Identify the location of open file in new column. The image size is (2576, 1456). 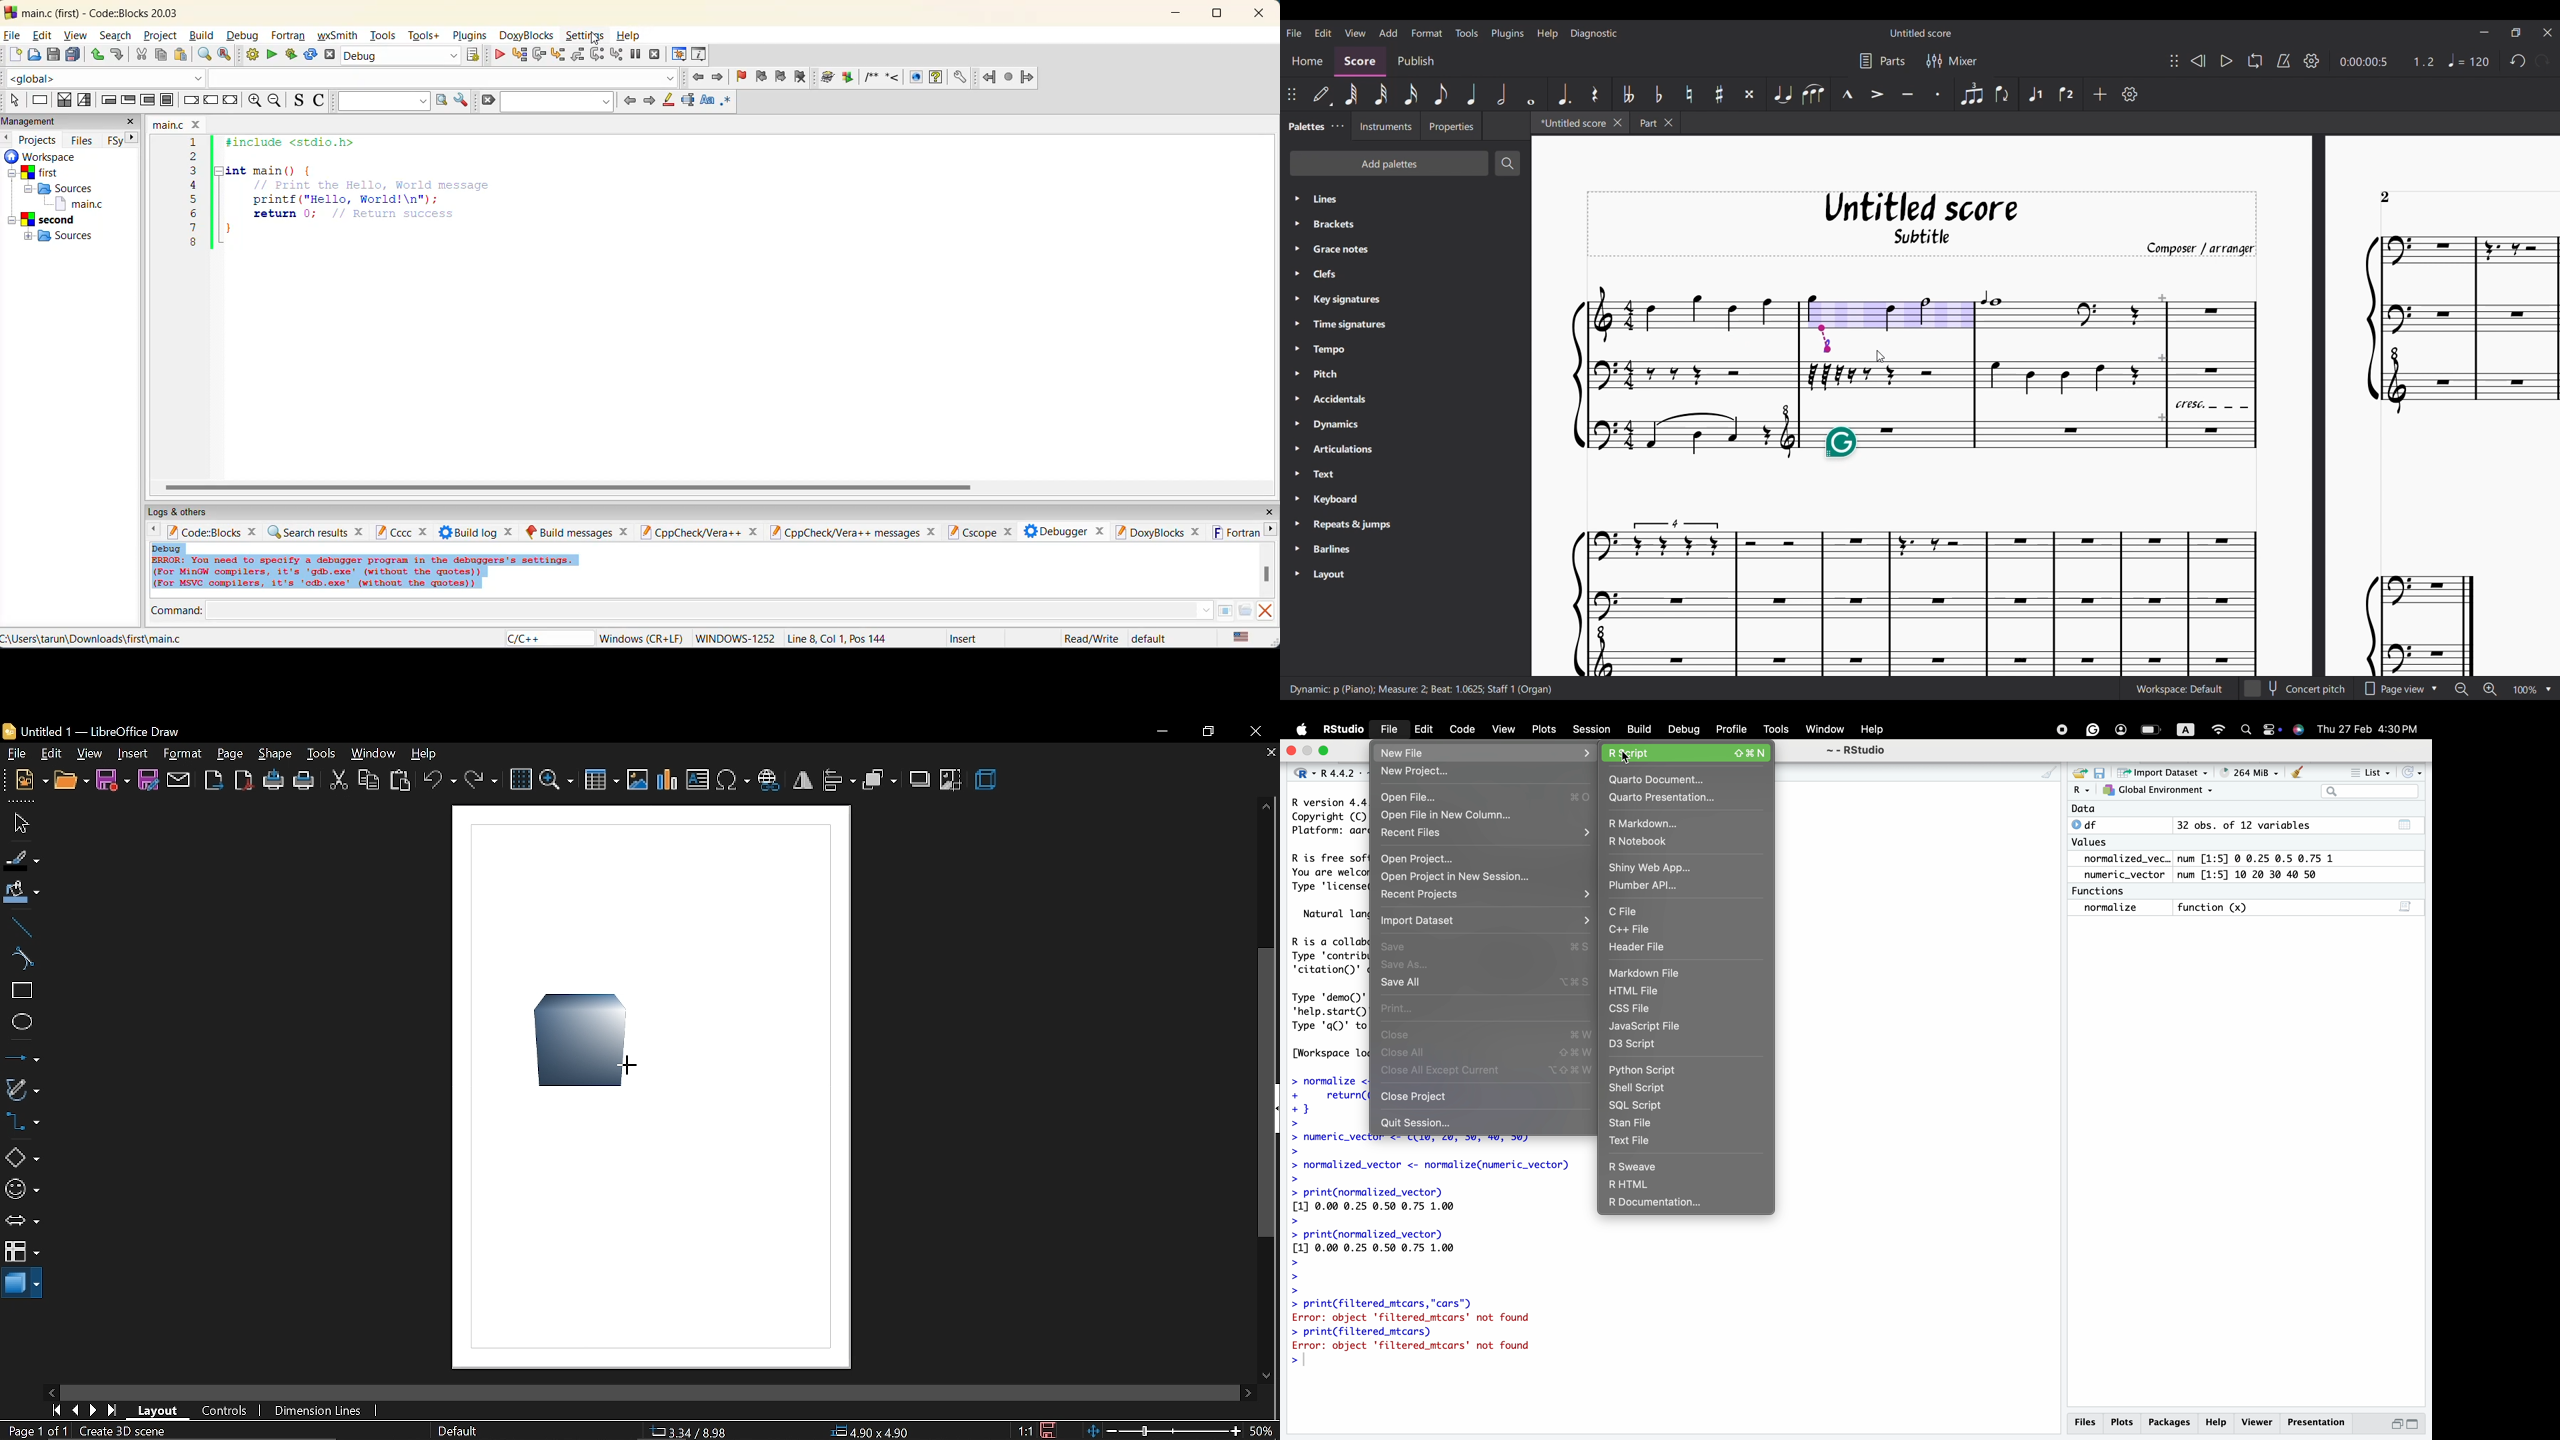
(1488, 815).